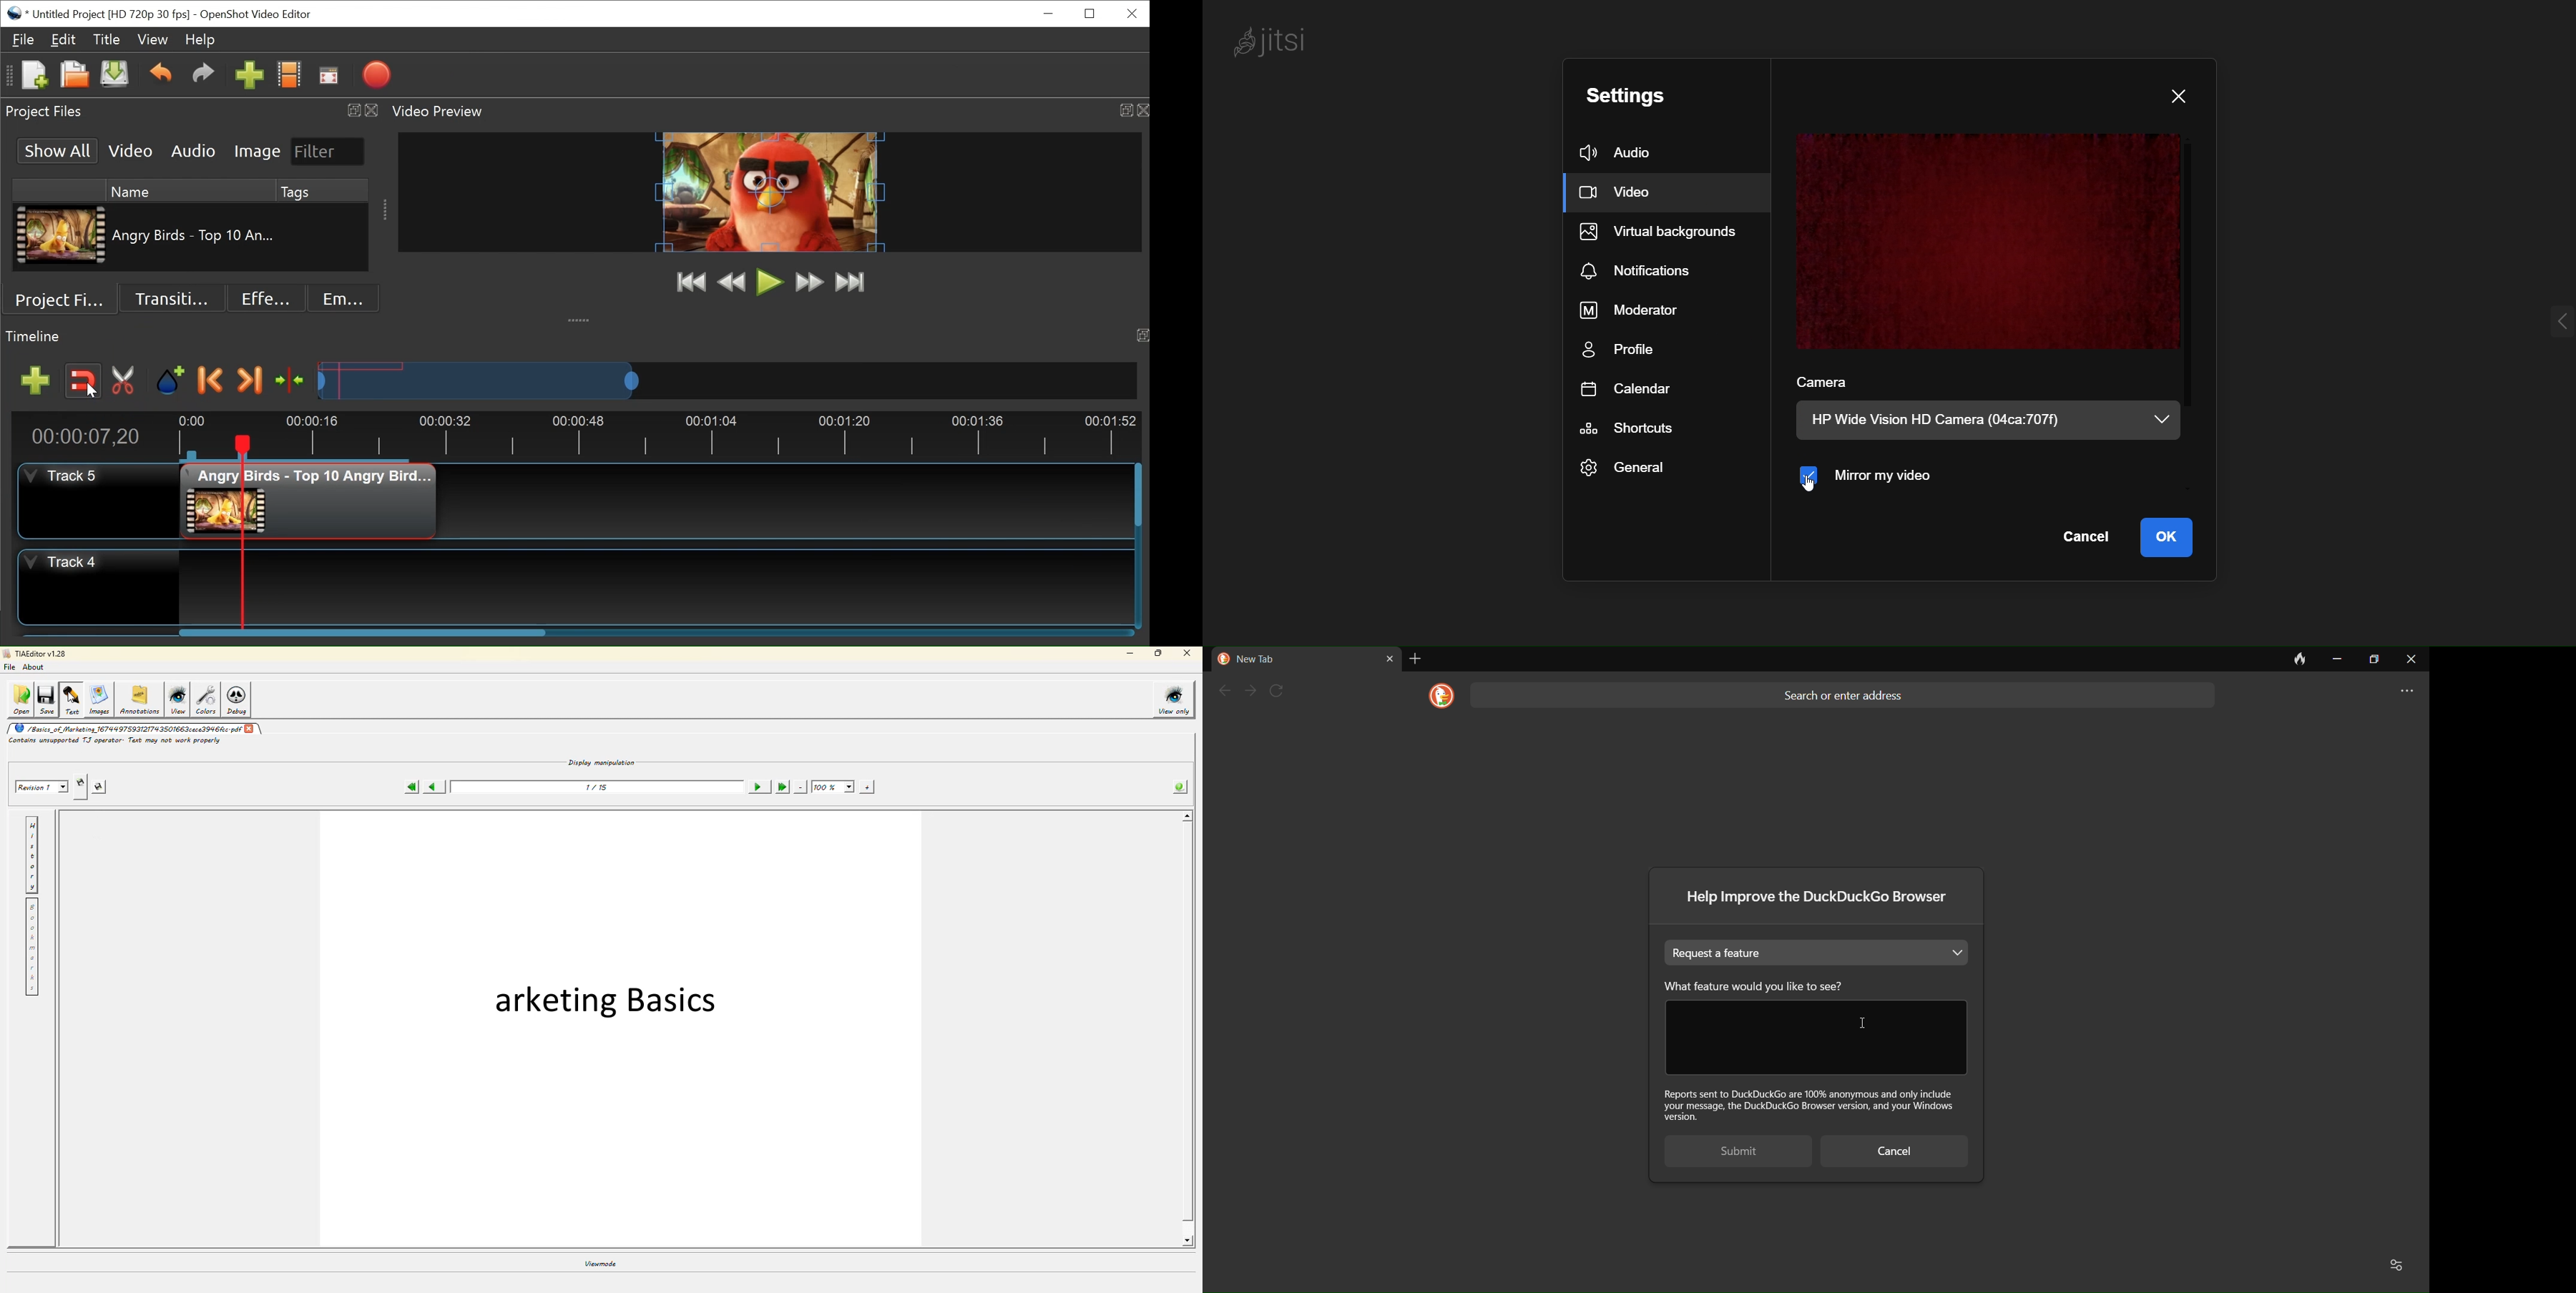 The width and height of the screenshot is (2576, 1316). What do you see at coordinates (1893, 1152) in the screenshot?
I see `cancel` at bounding box center [1893, 1152].